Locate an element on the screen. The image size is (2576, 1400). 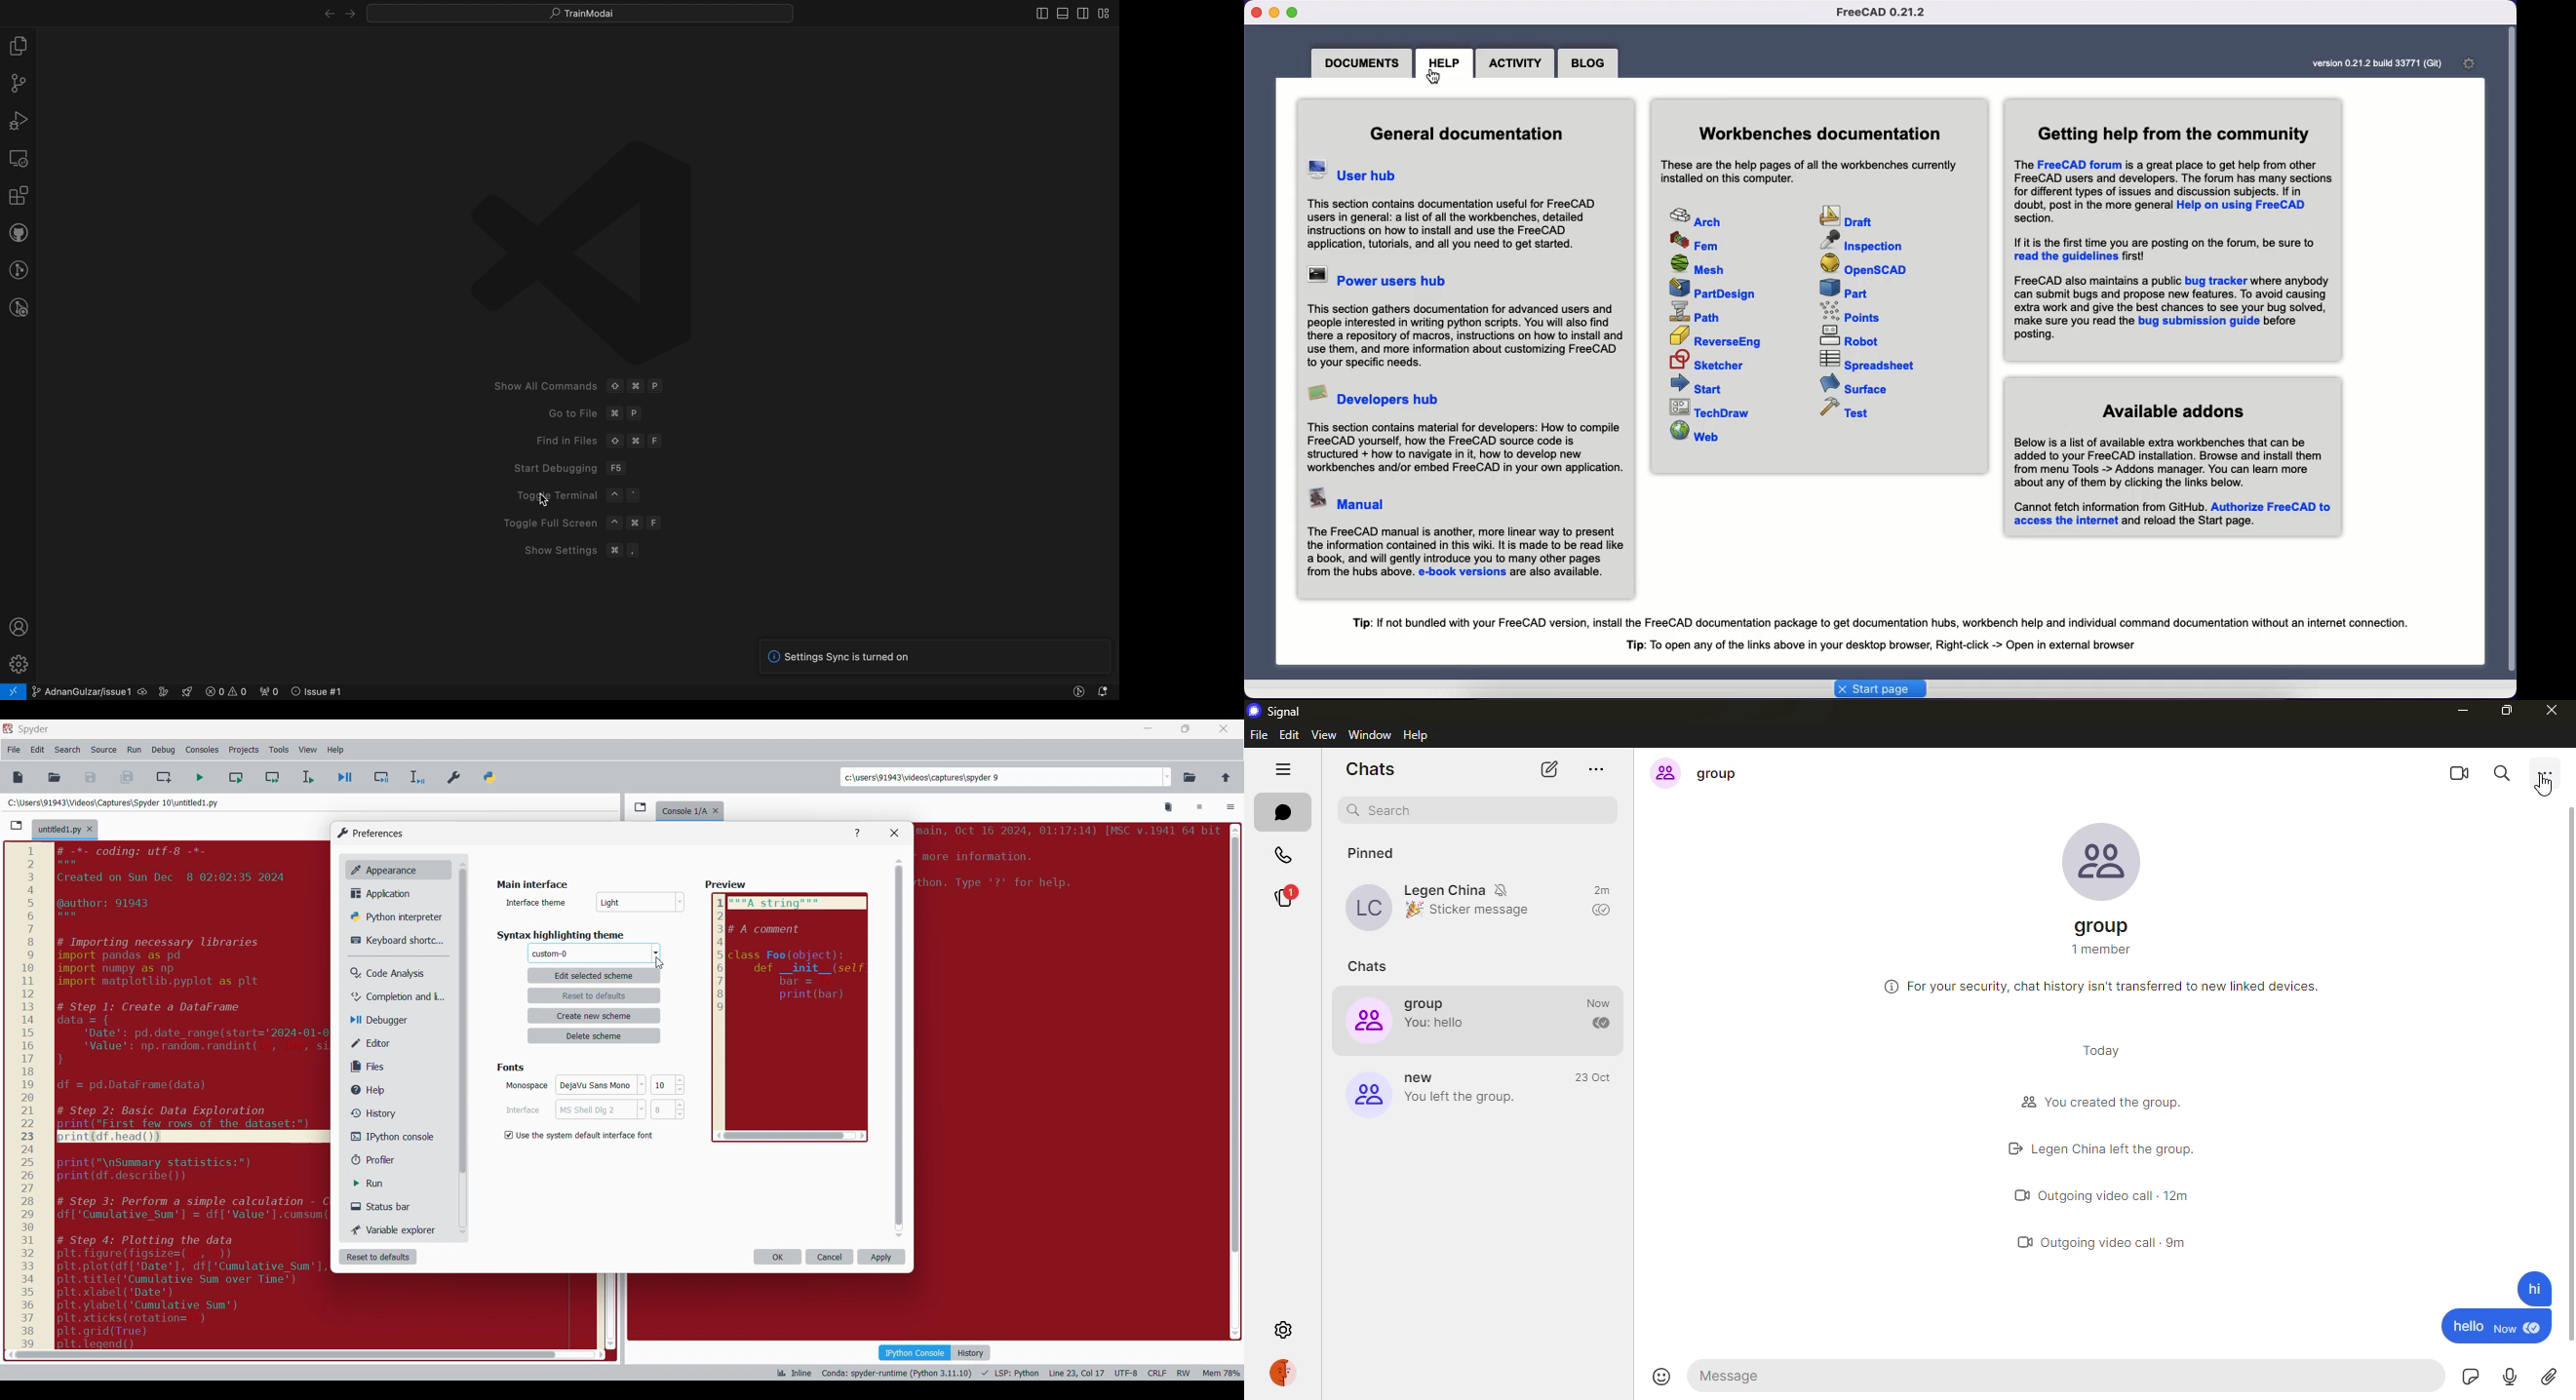
View menu is located at coordinates (308, 750).